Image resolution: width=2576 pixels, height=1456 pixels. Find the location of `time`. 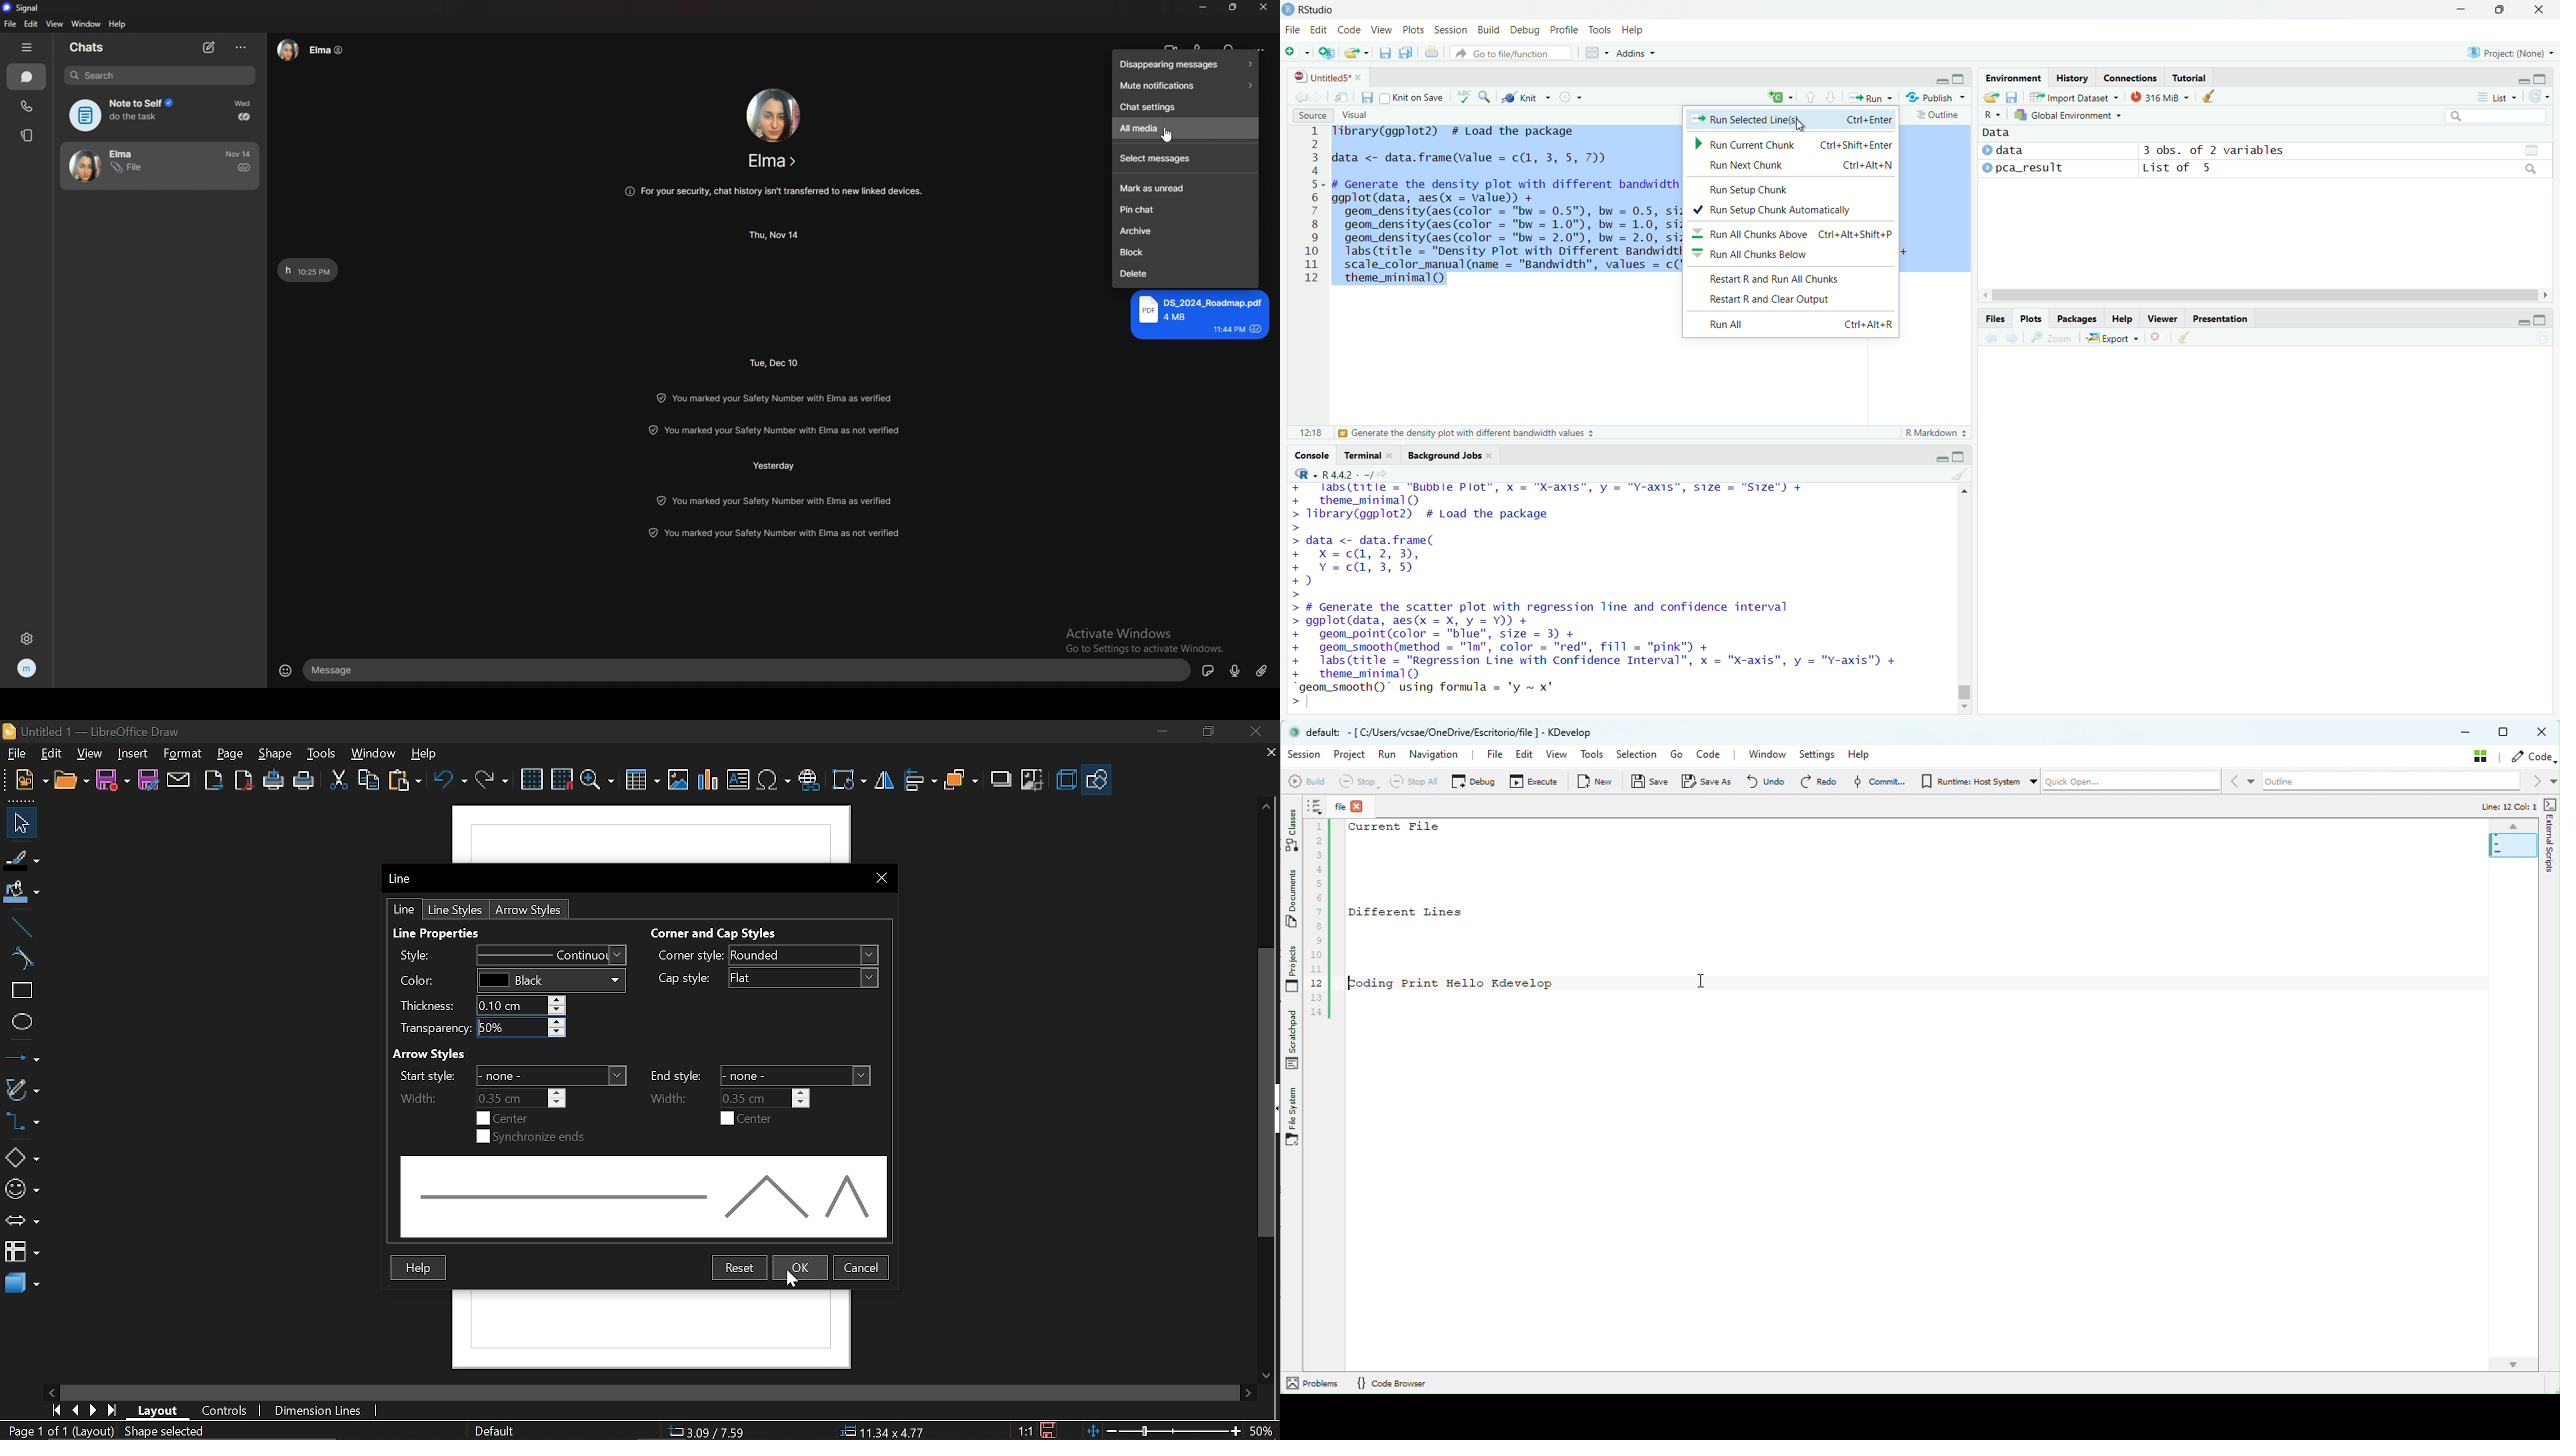

time is located at coordinates (777, 362).